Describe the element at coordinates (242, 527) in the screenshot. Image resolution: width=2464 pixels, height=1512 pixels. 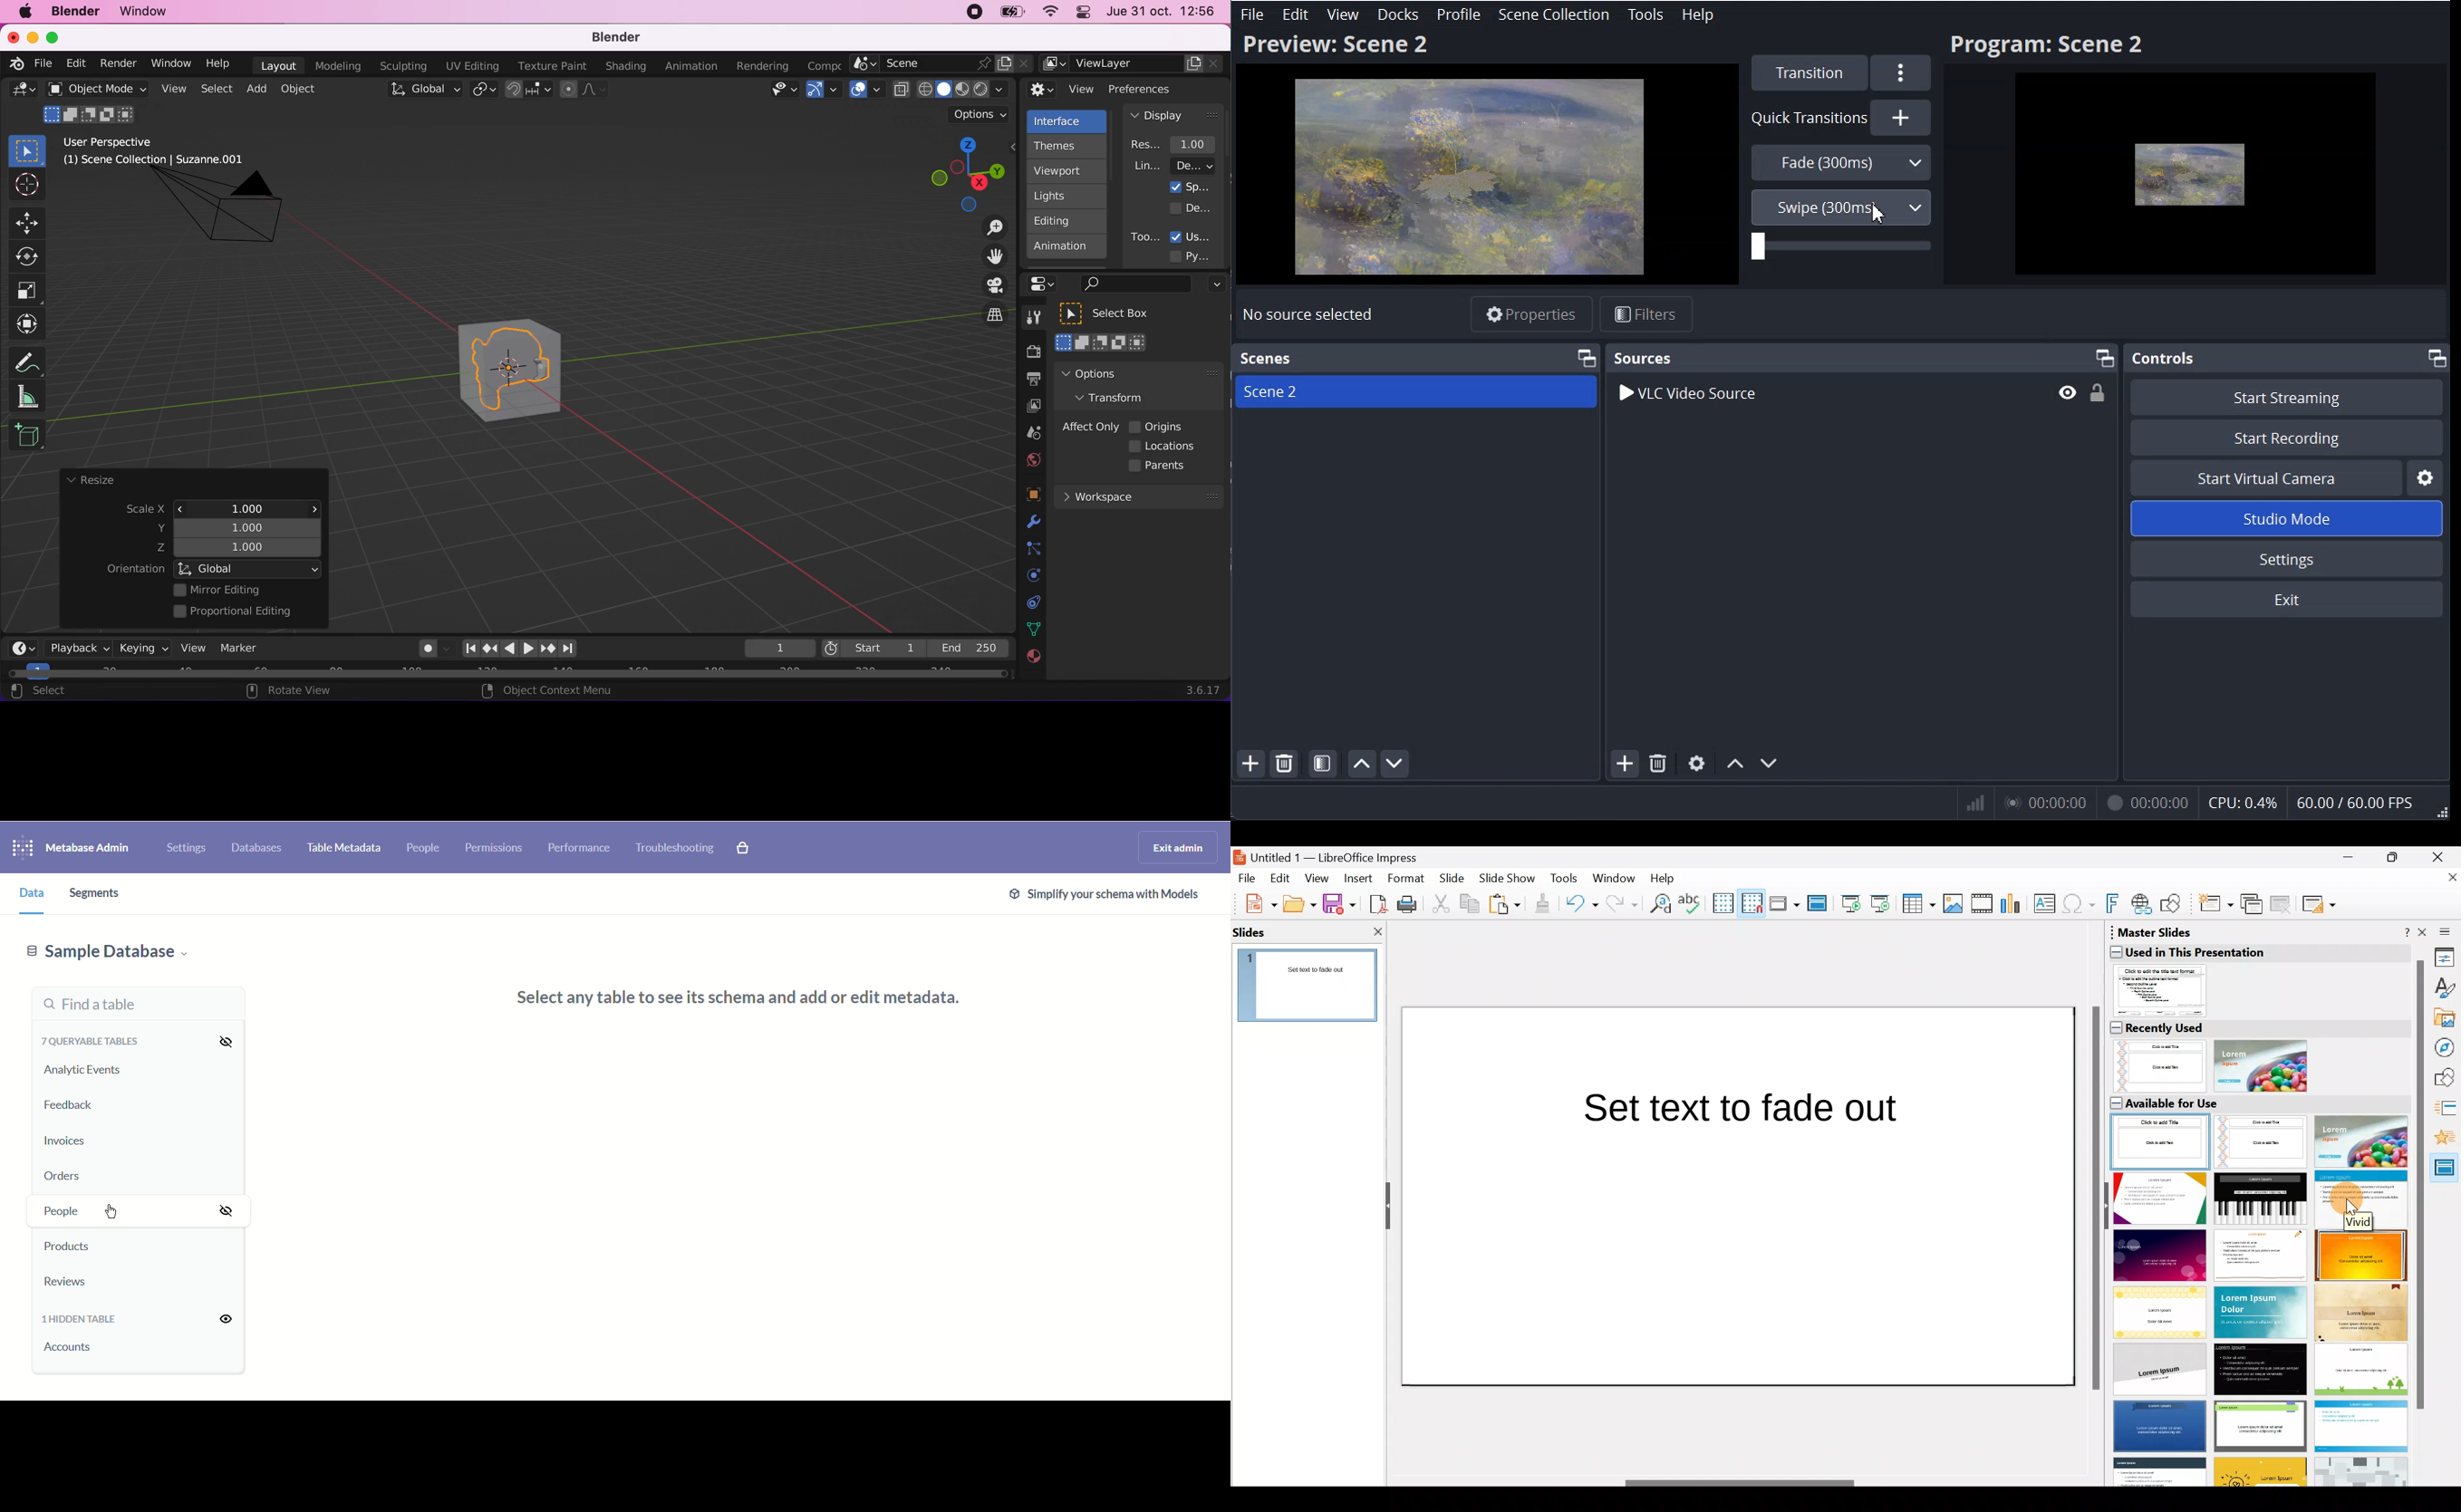
I see `scale y` at that location.